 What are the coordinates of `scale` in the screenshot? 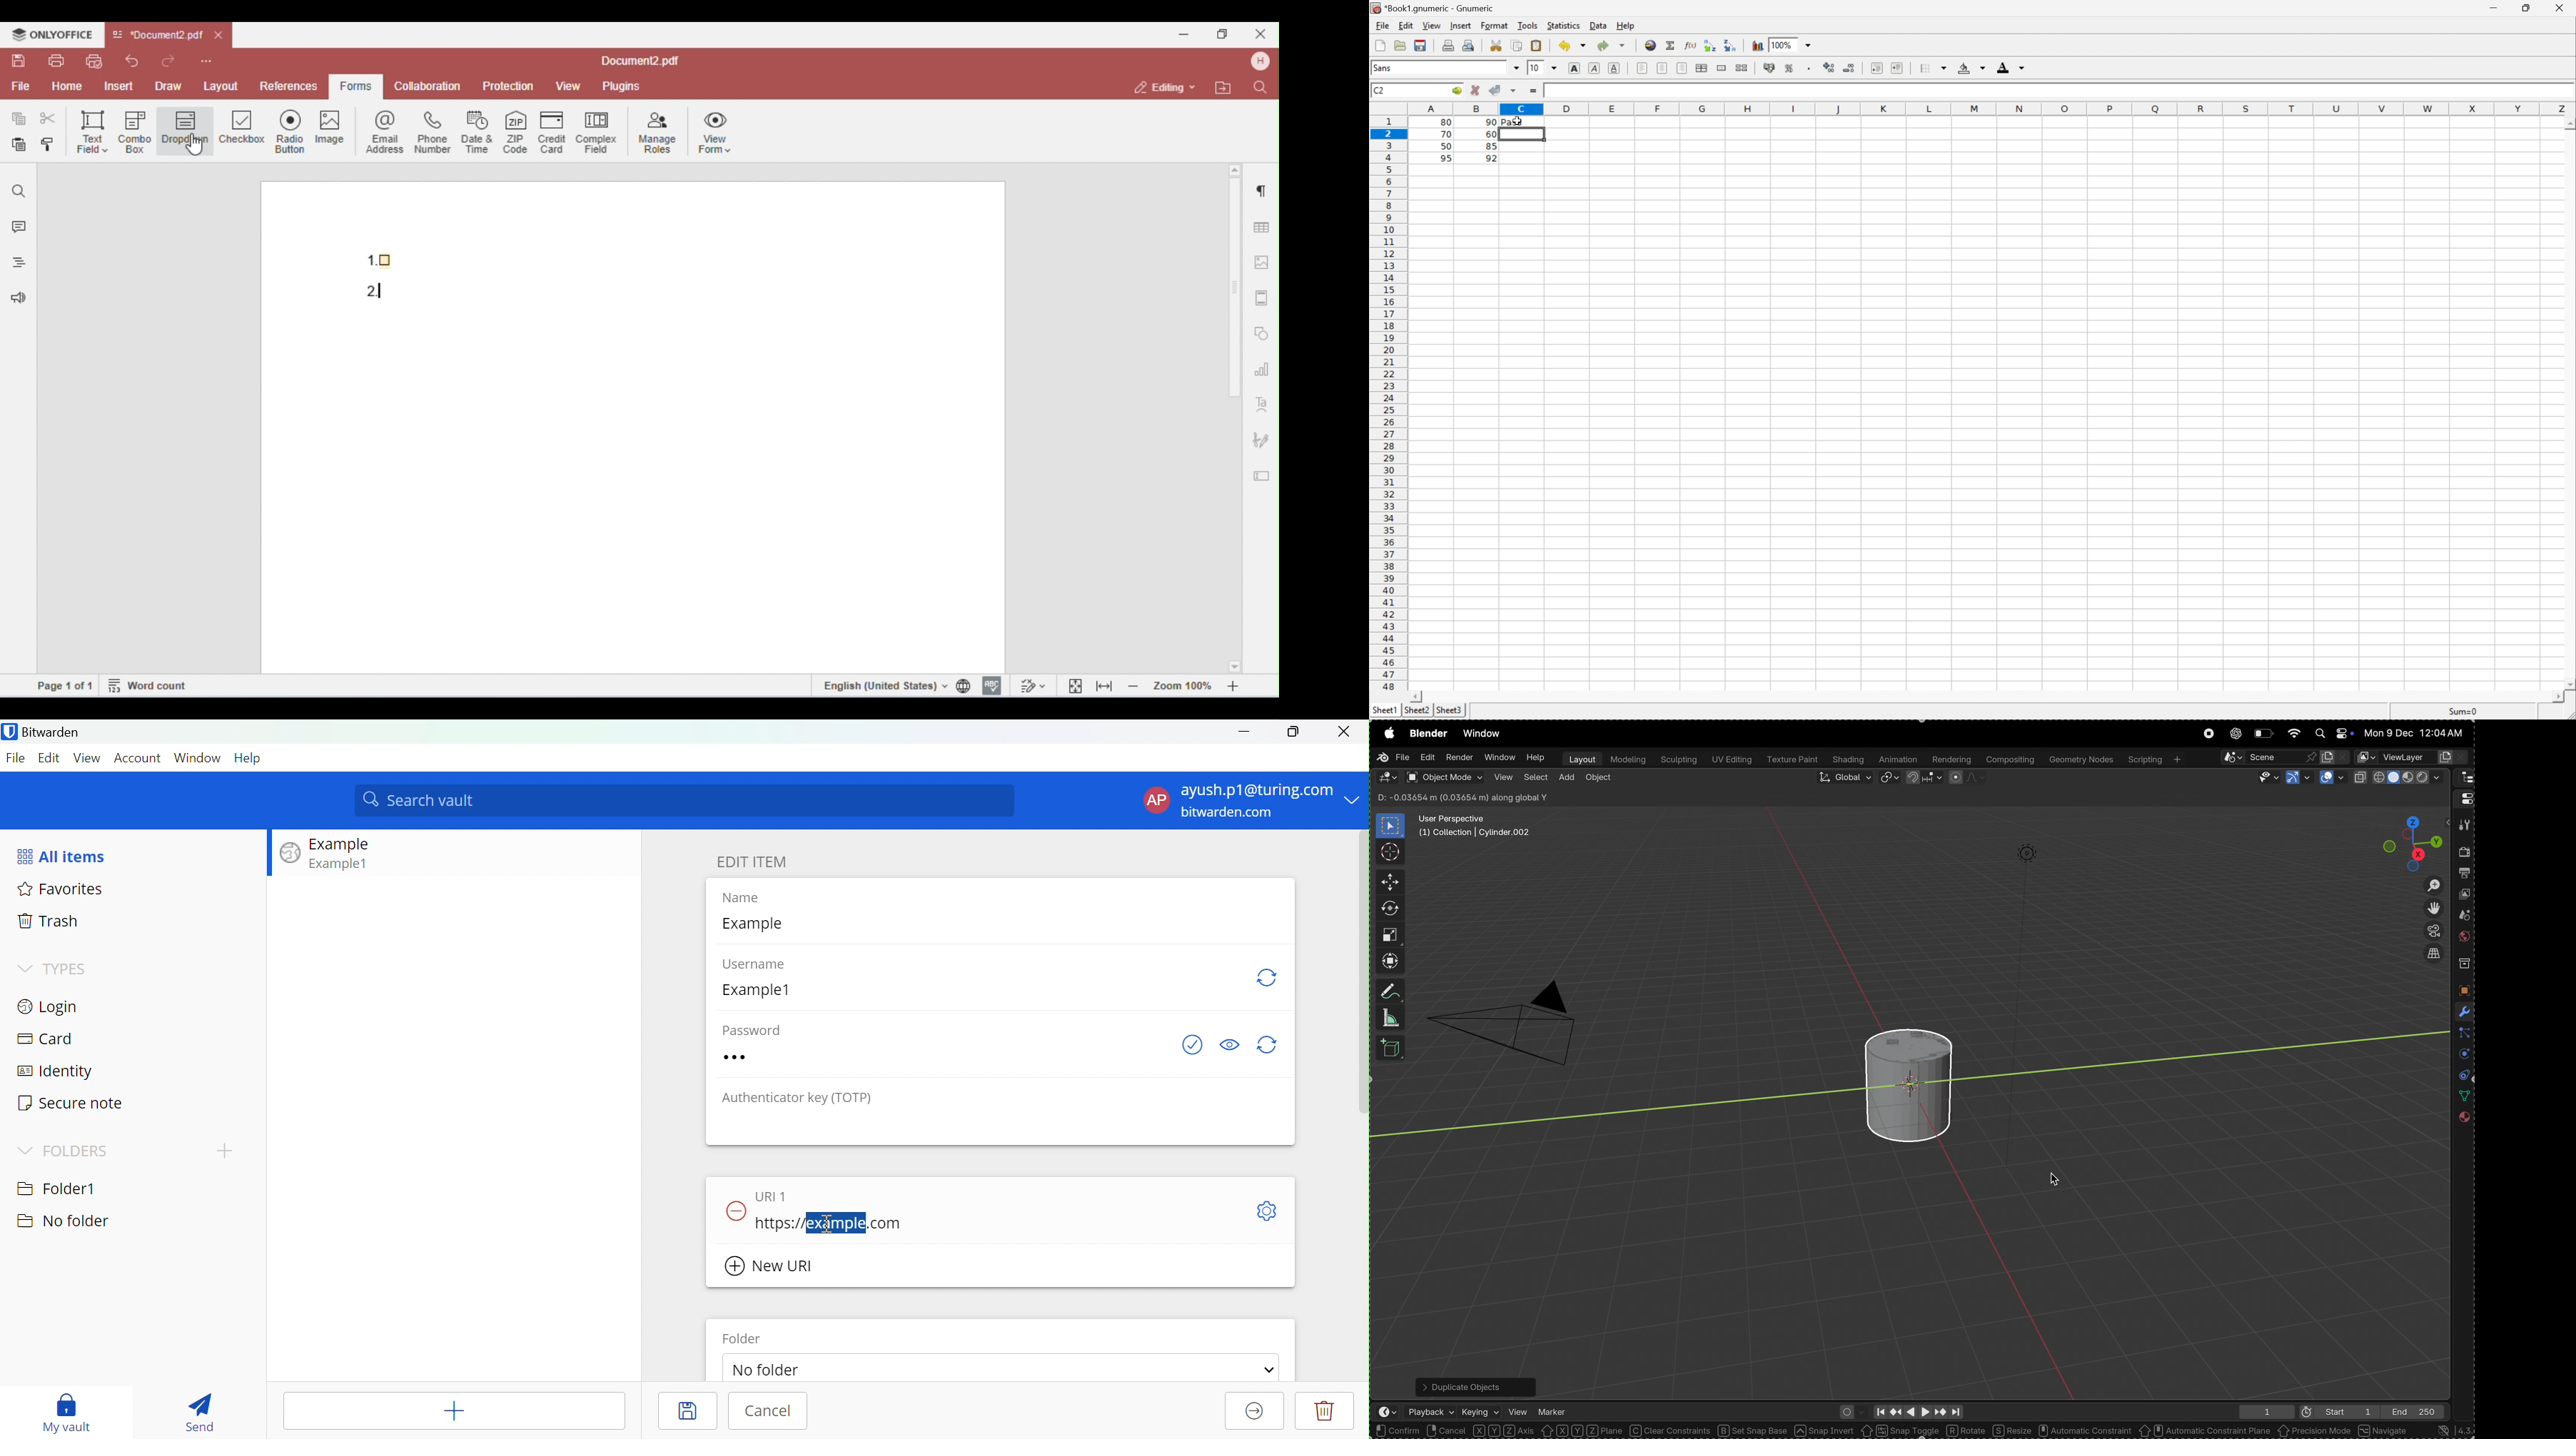 It's located at (1389, 934).